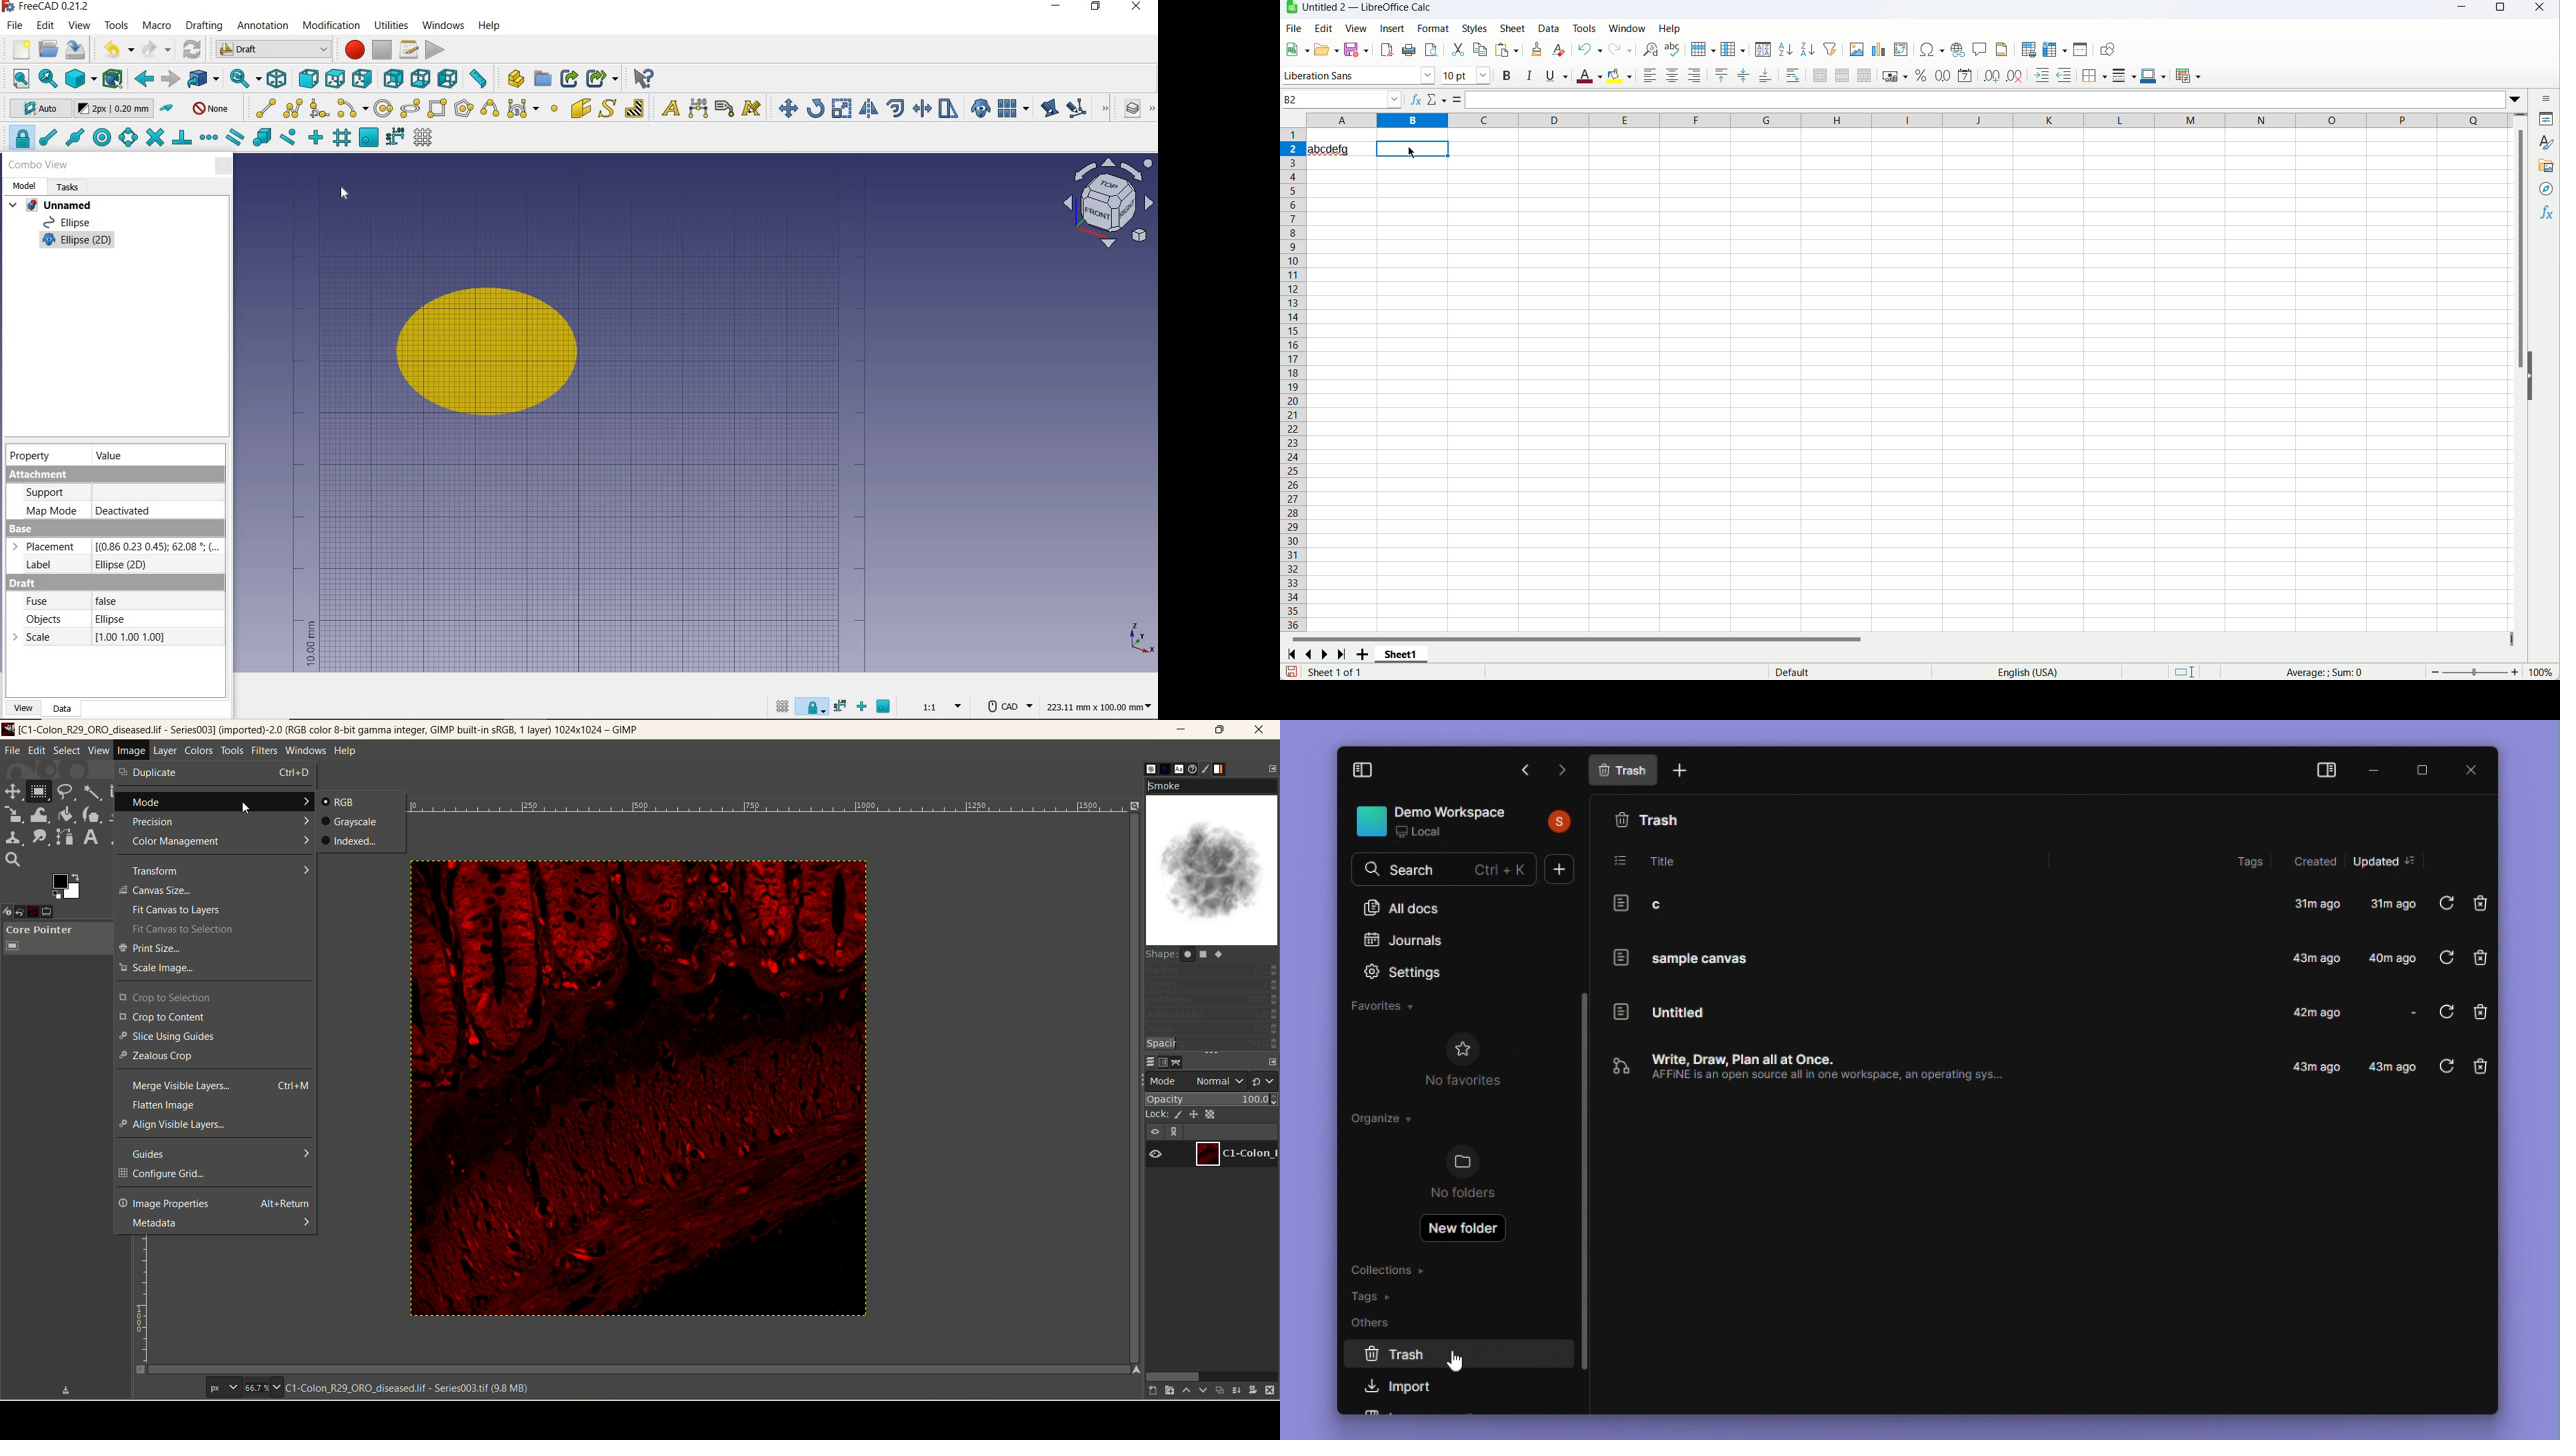 The image size is (2576, 1456). I want to click on xyz points, so click(1141, 639).